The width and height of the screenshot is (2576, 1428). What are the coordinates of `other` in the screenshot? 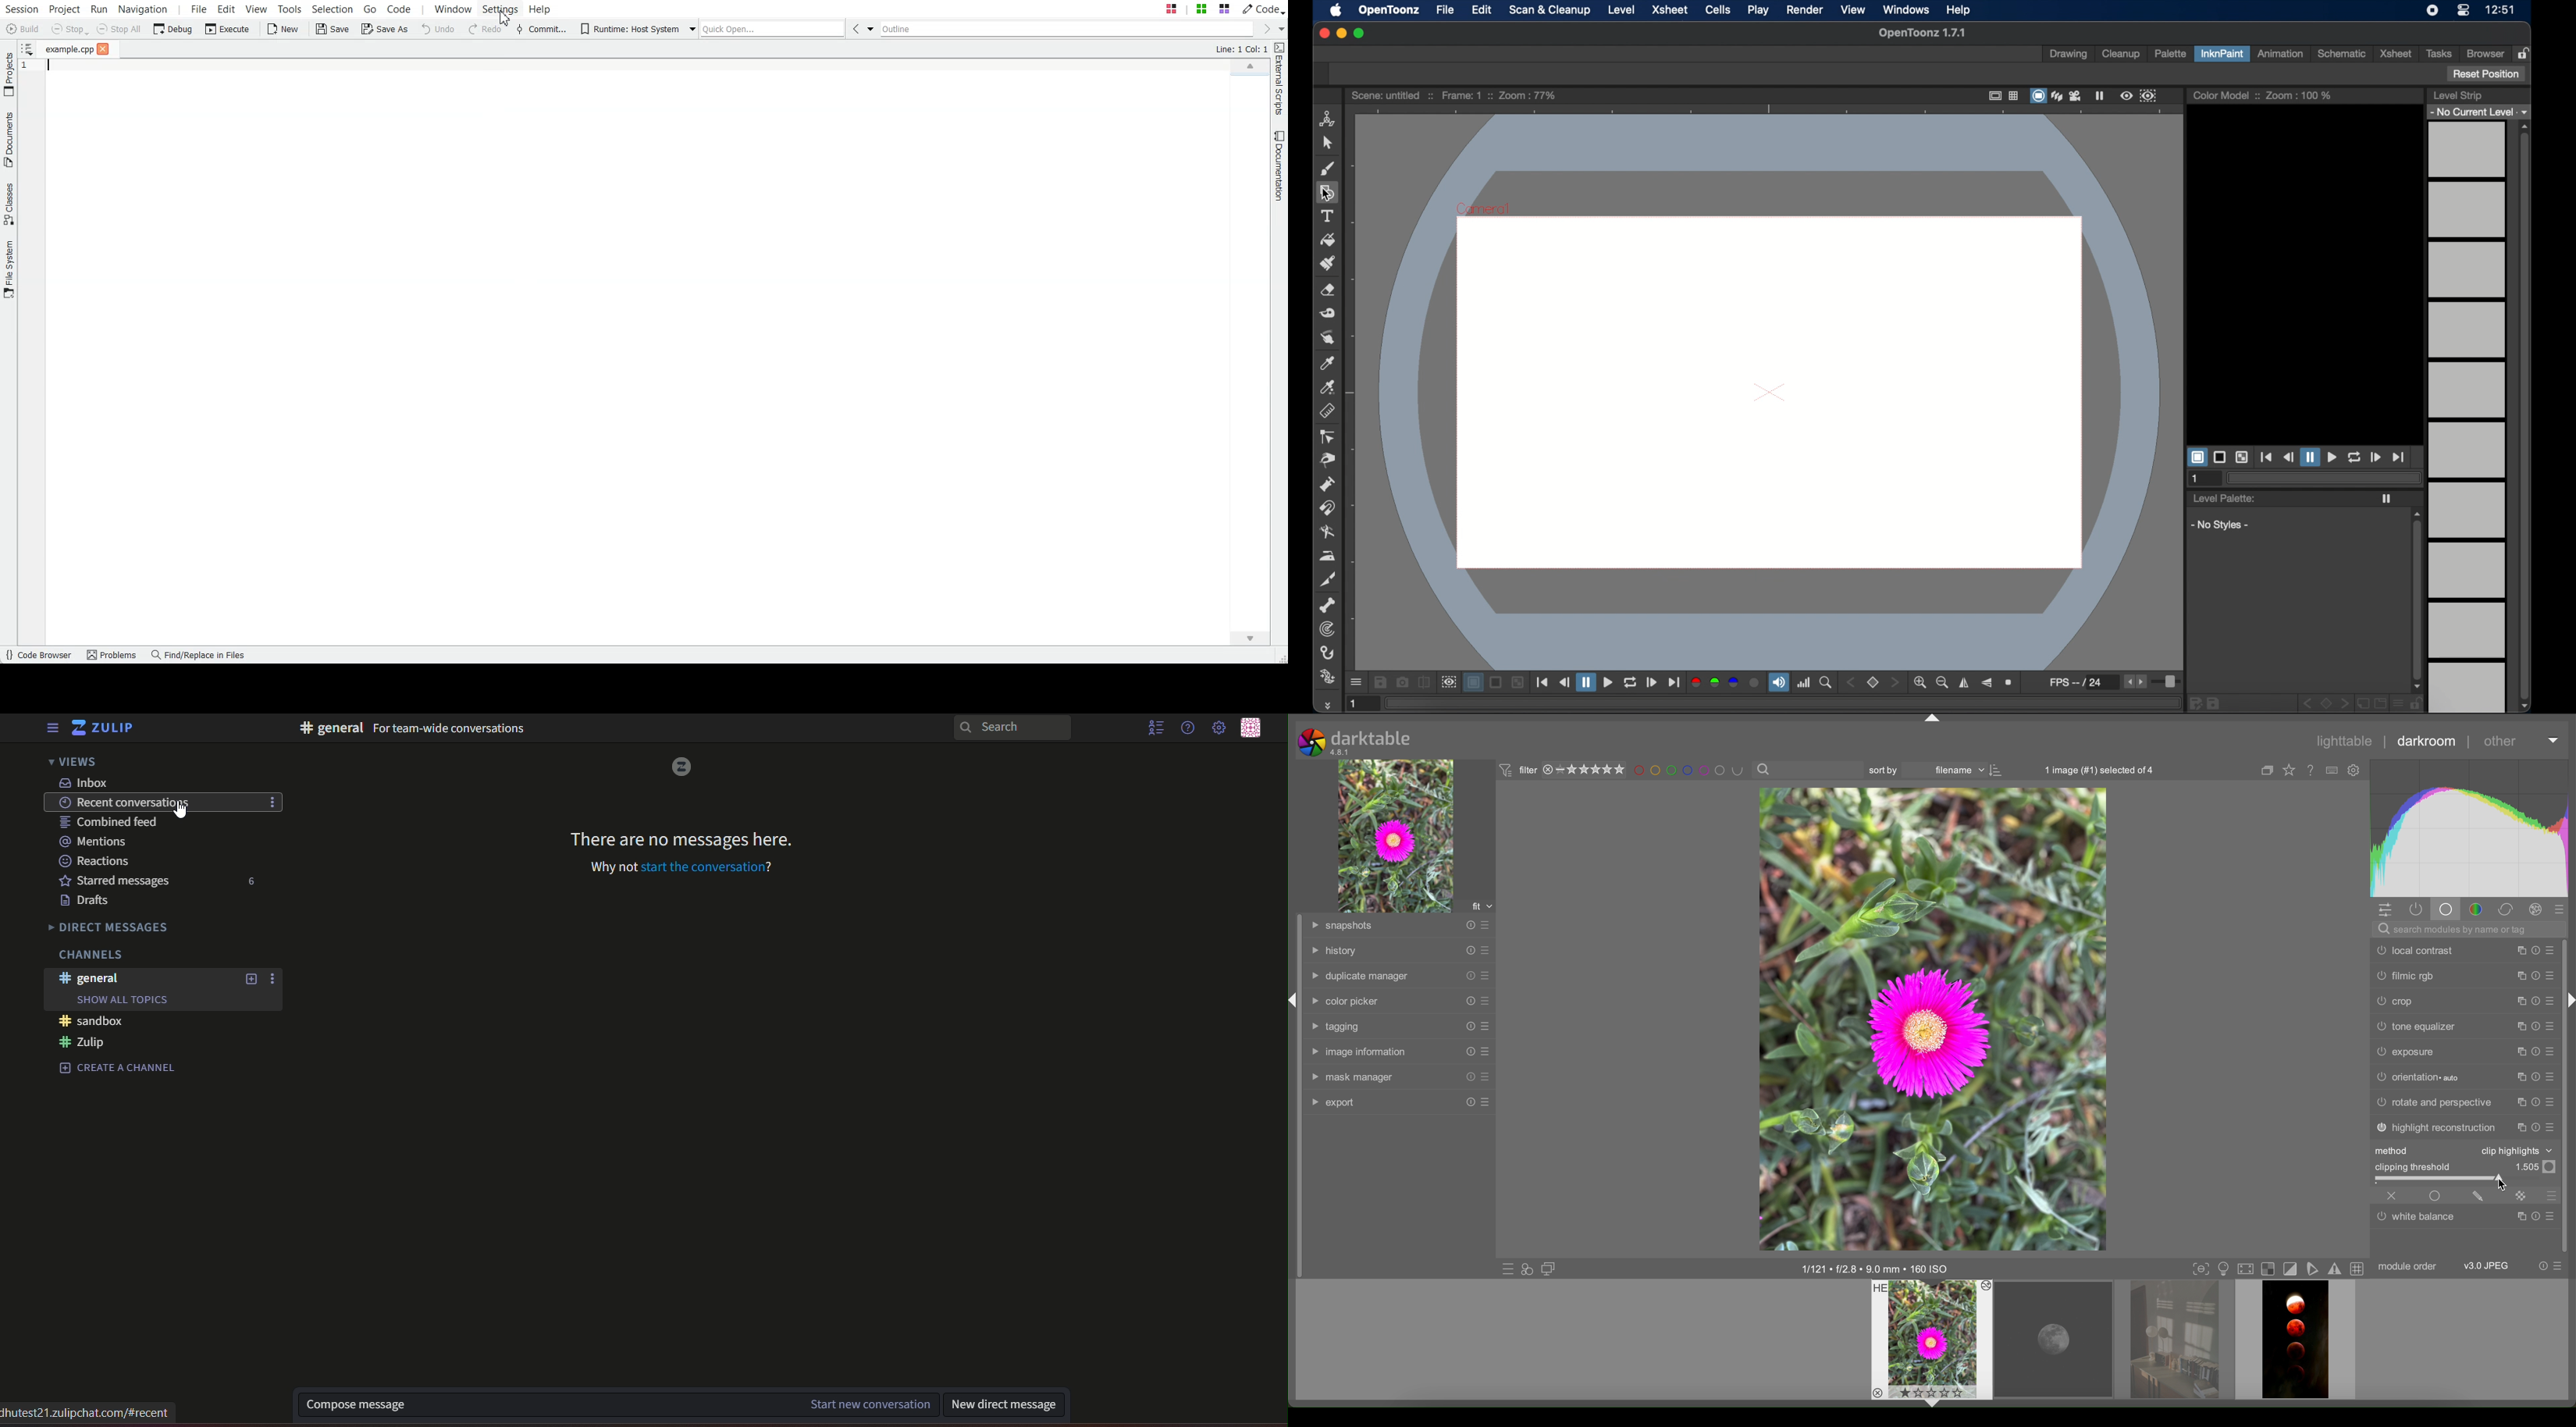 It's located at (2500, 743).